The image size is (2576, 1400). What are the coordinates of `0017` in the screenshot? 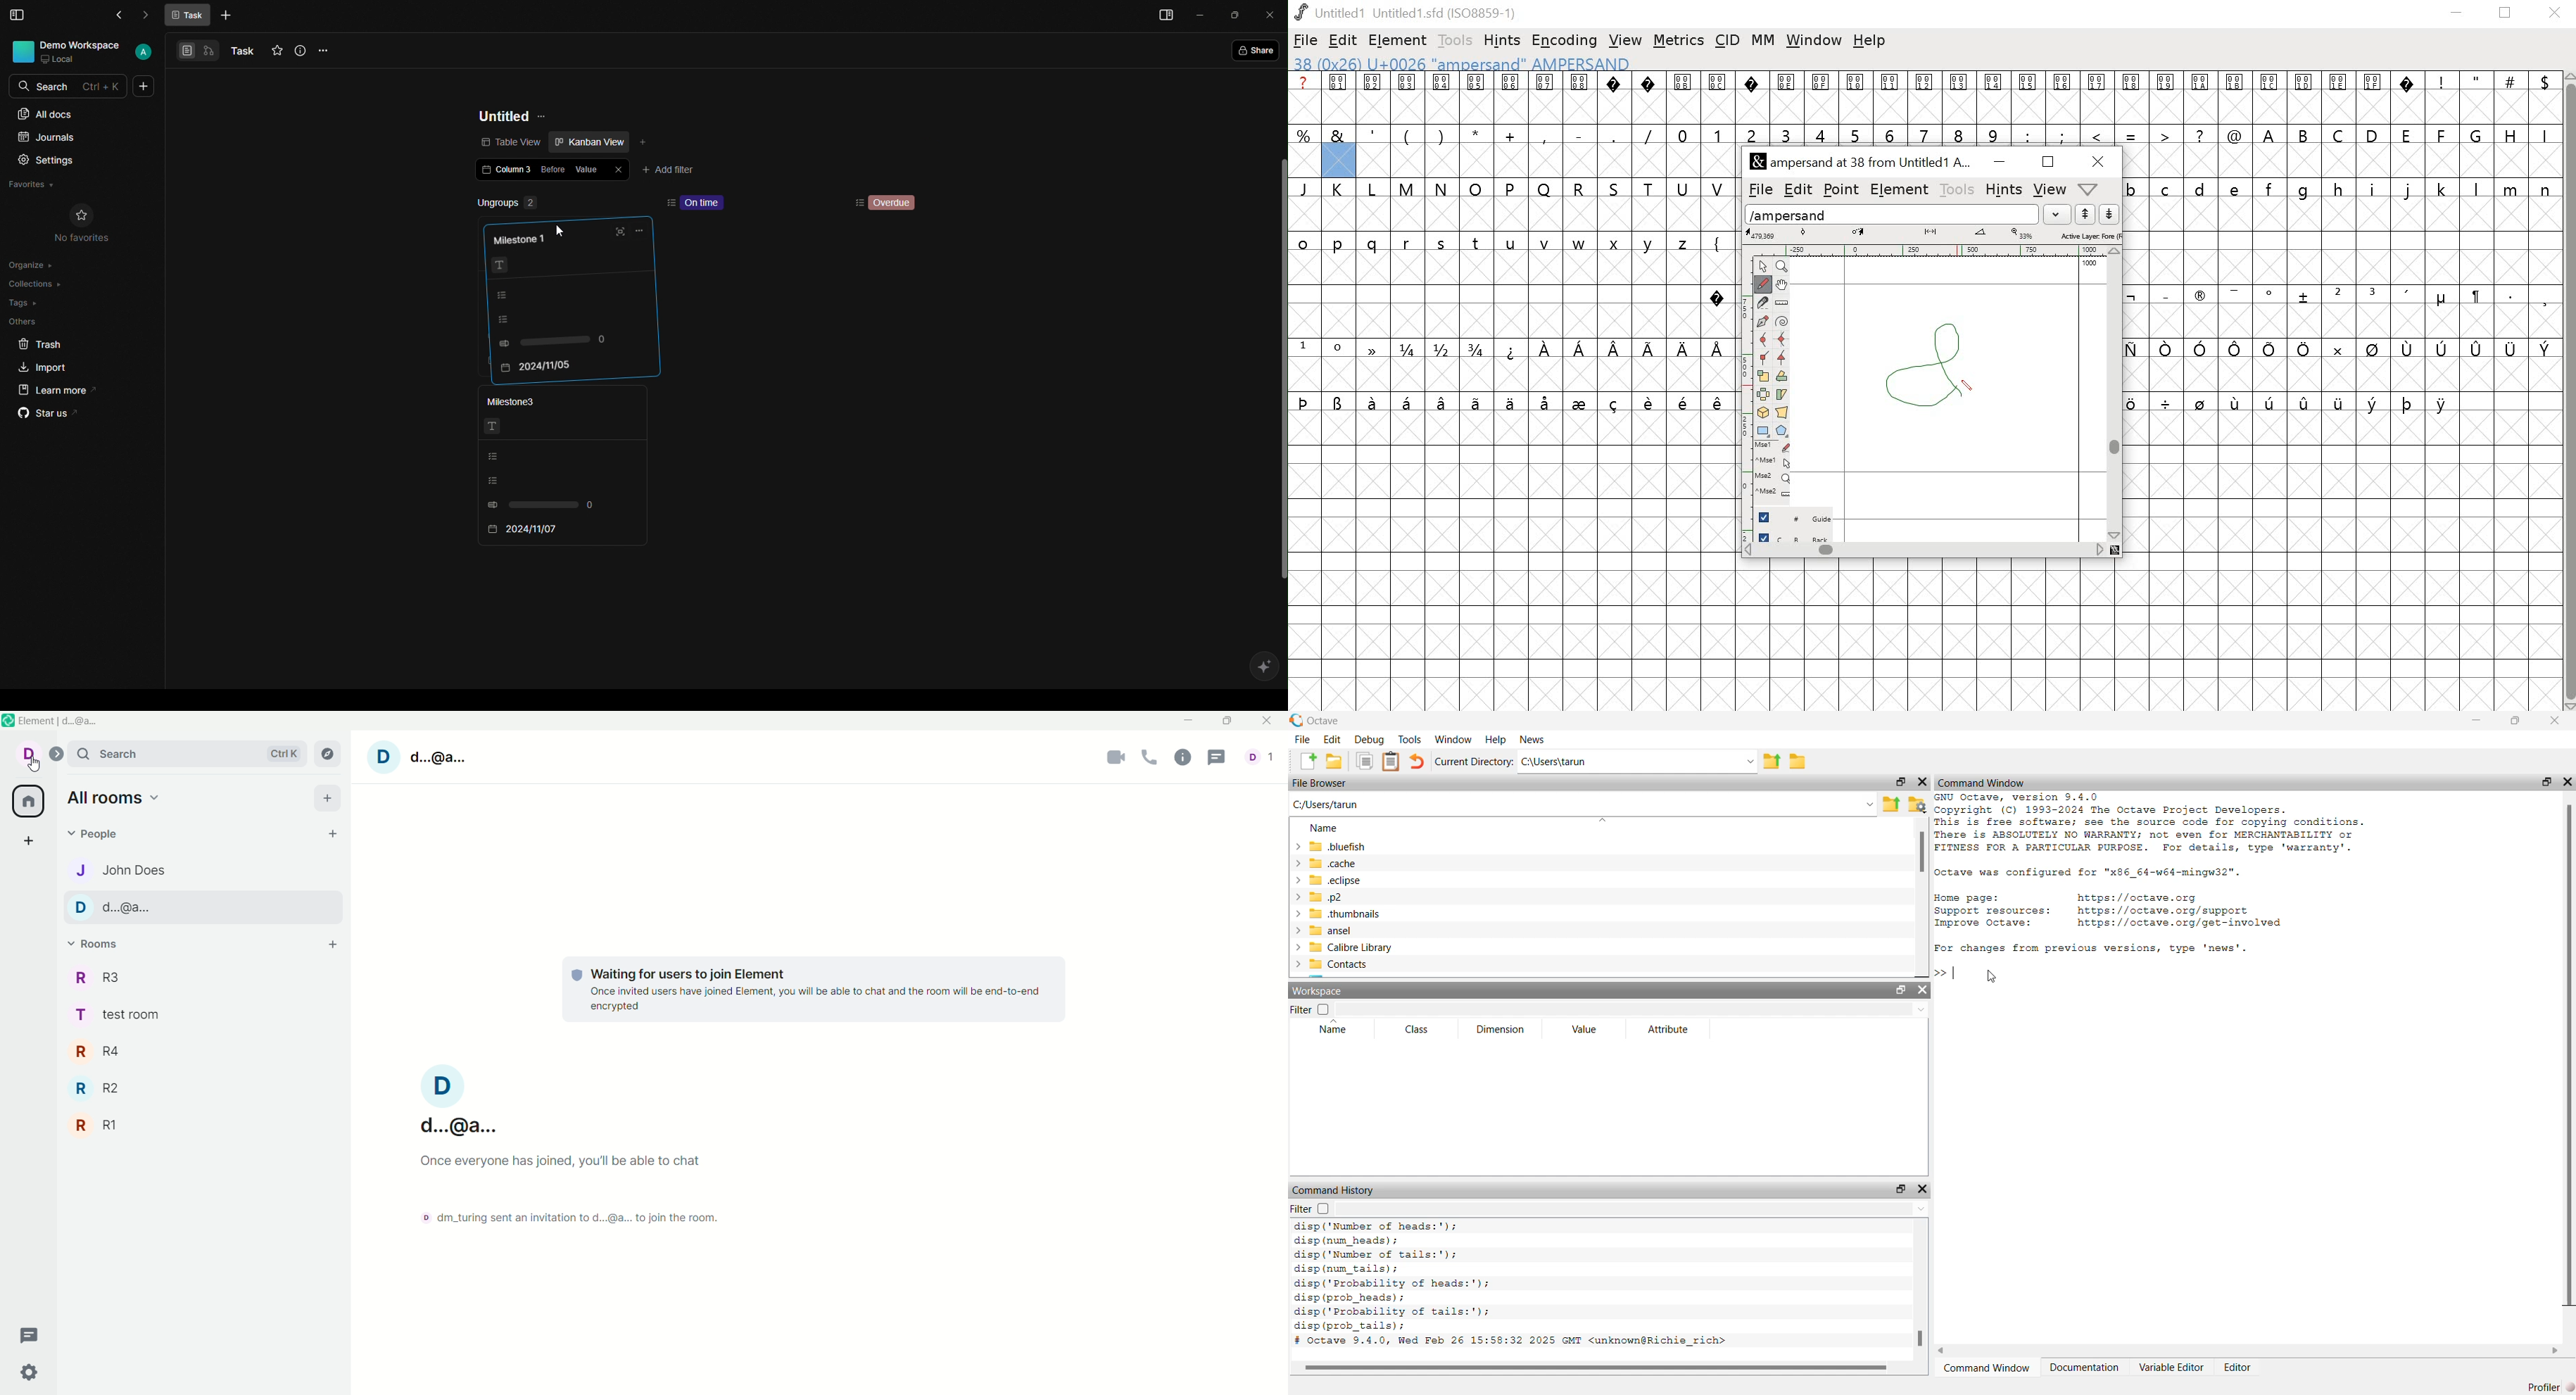 It's located at (2097, 98).